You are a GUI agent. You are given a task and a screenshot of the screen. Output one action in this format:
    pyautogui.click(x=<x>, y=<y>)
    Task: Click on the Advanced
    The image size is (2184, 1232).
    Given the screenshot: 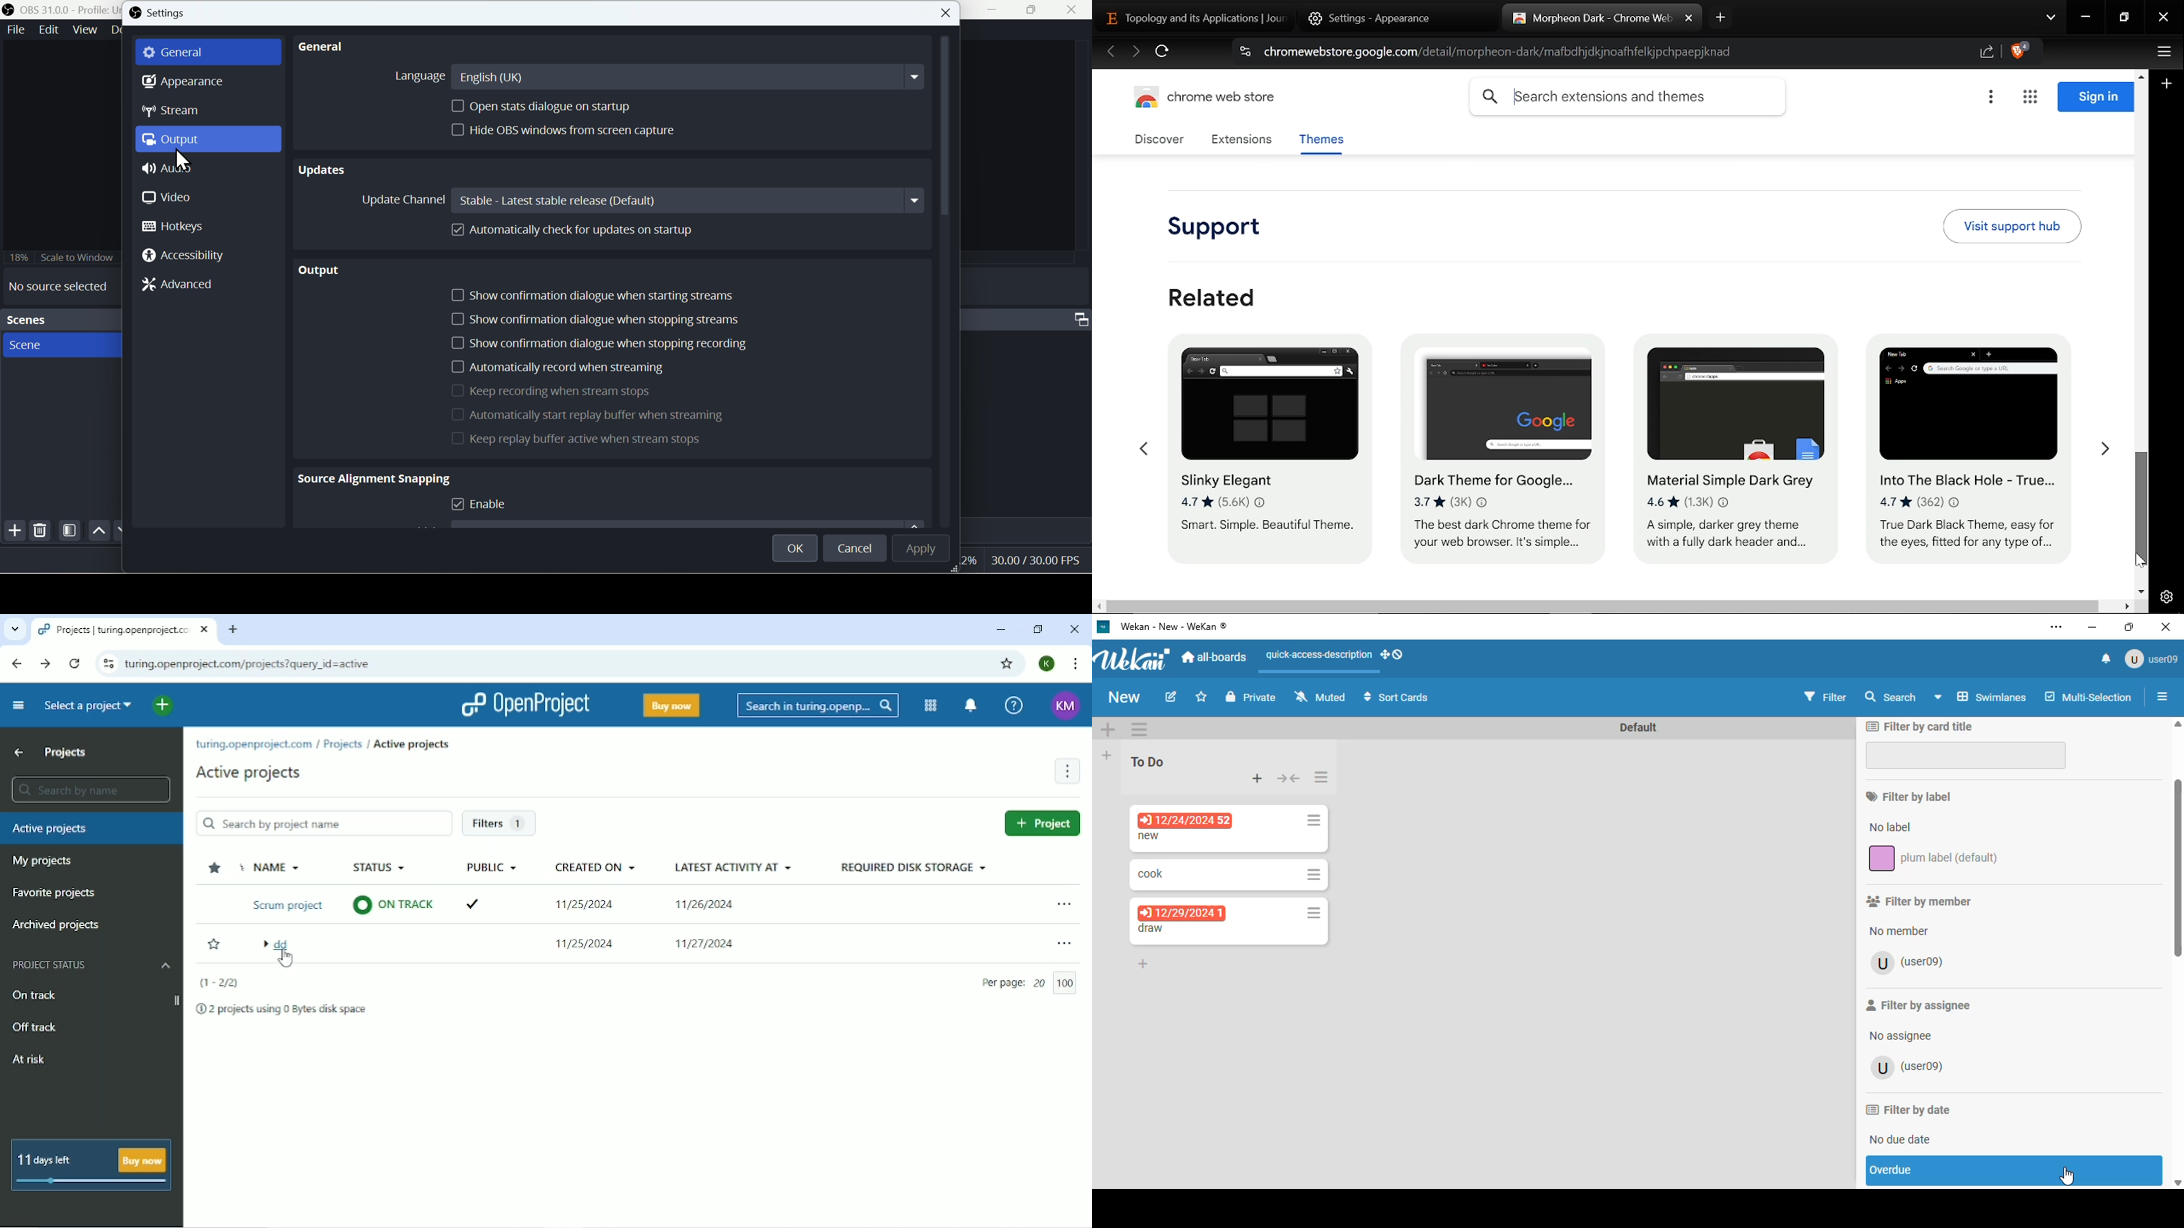 What is the action you would take?
    pyautogui.click(x=186, y=287)
    